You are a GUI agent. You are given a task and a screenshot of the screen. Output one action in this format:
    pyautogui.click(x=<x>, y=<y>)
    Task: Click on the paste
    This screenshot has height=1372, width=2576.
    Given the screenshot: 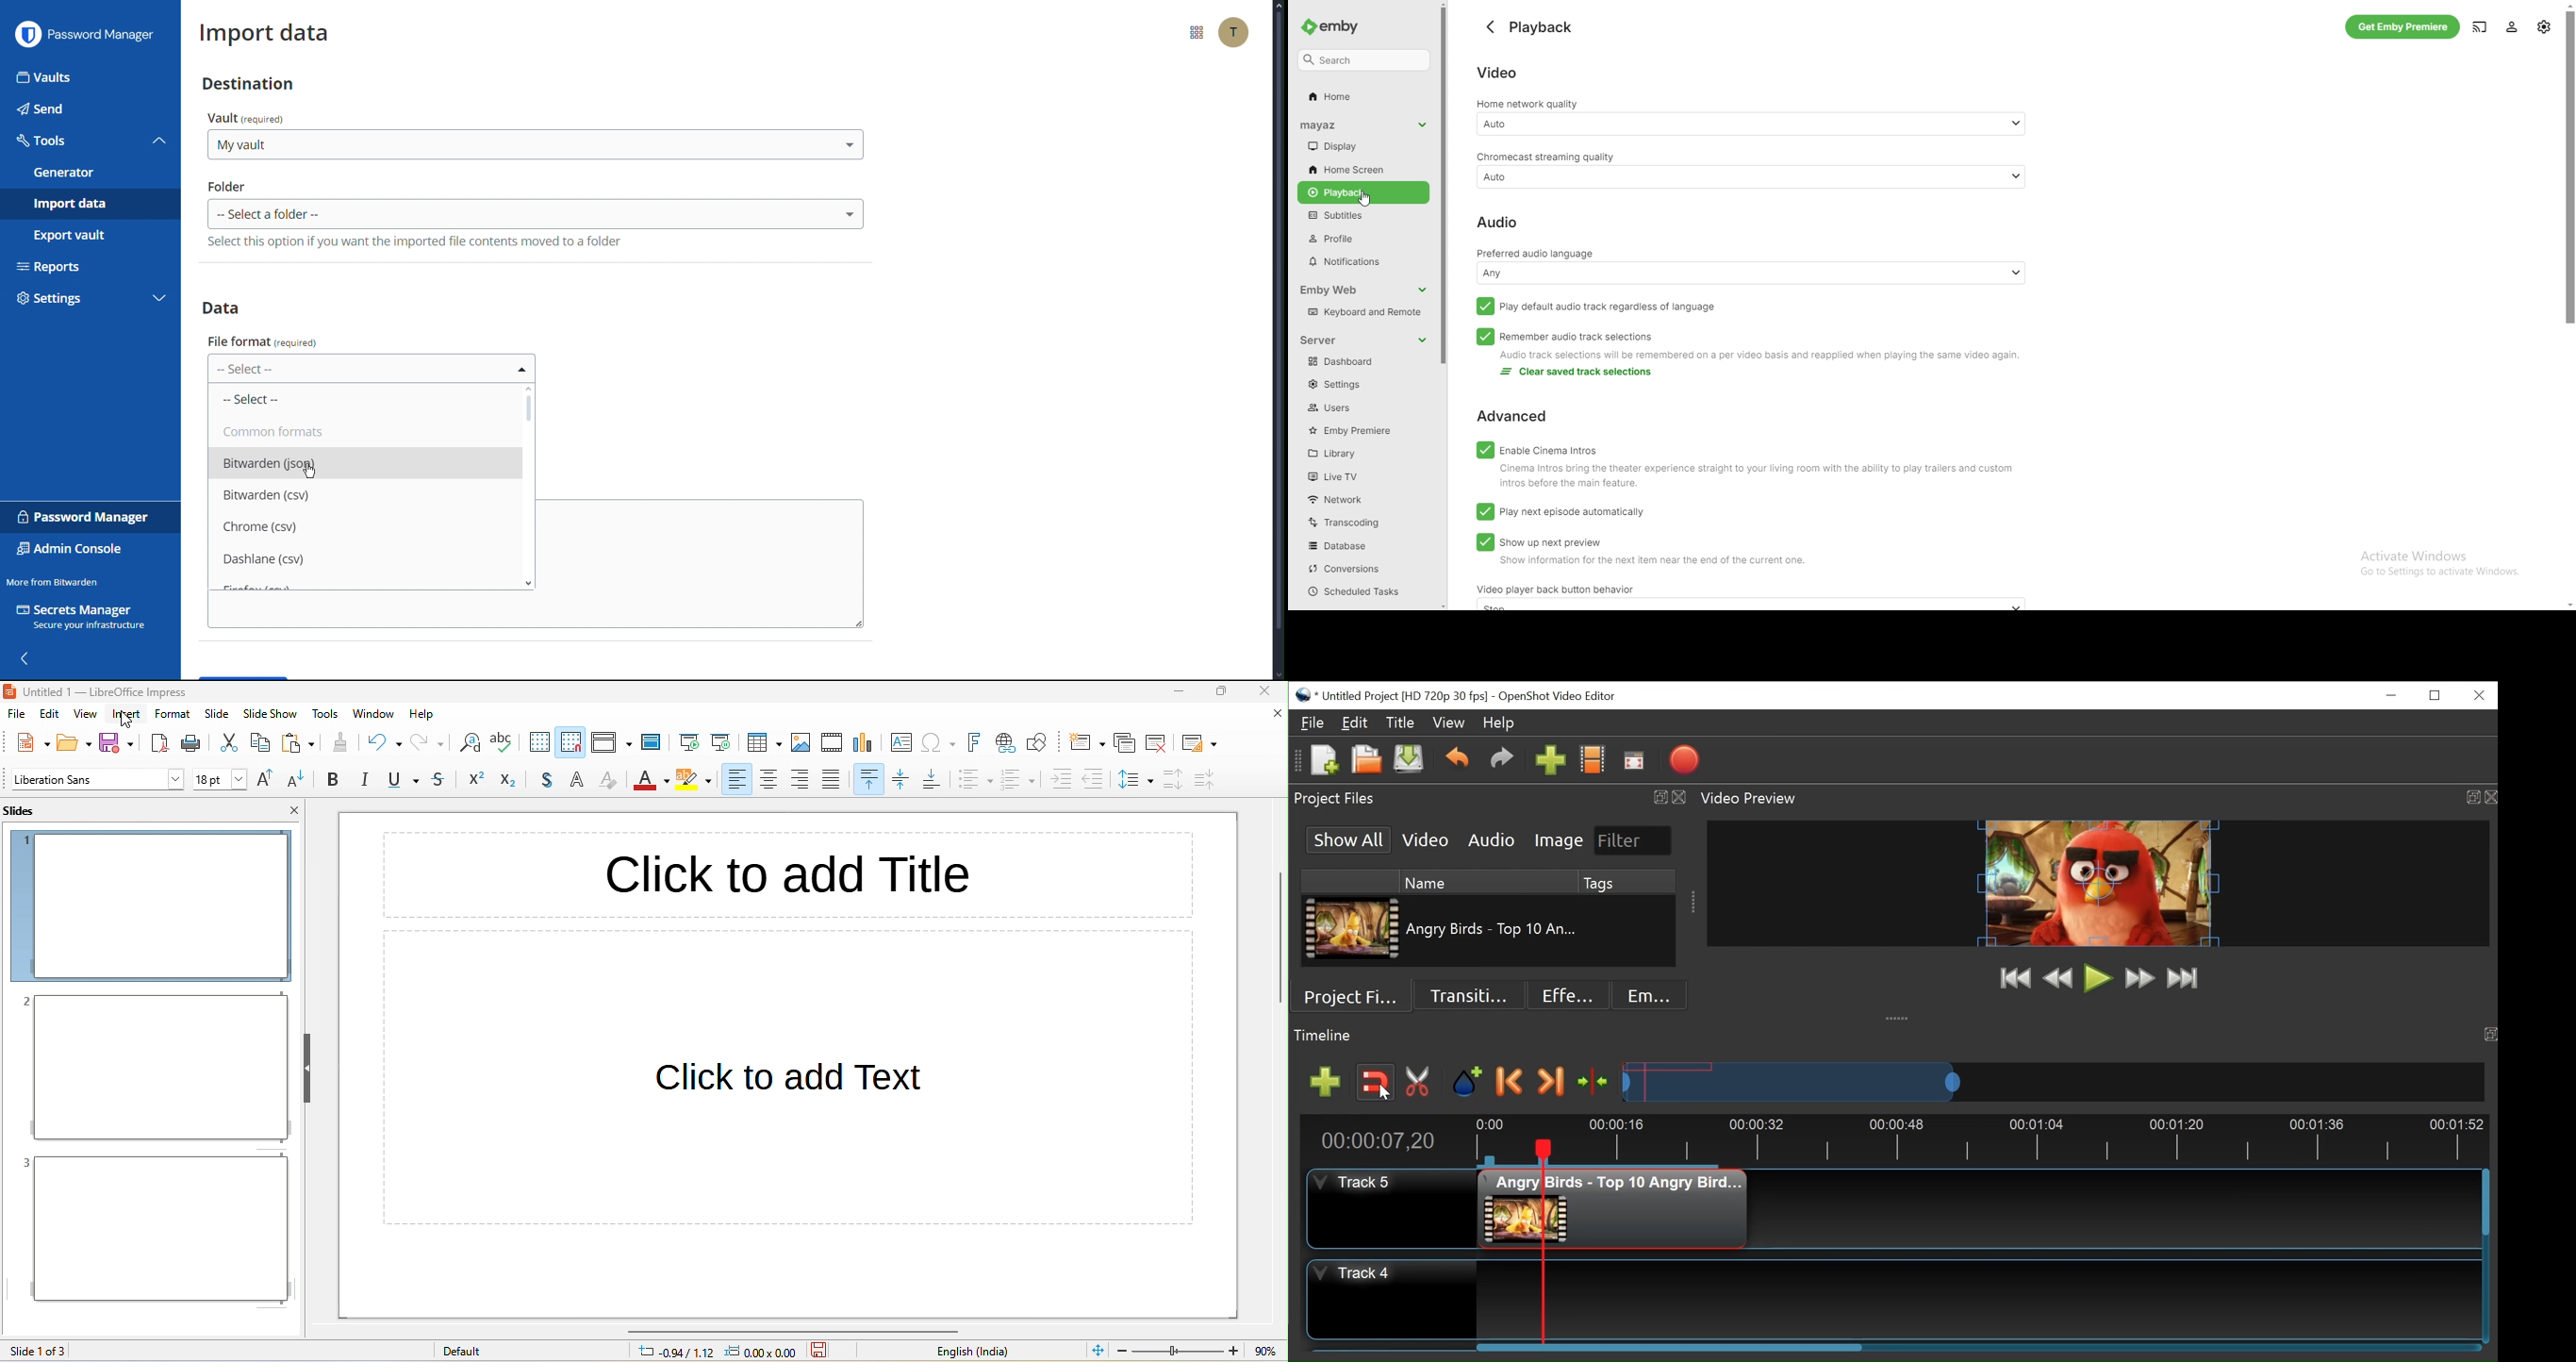 What is the action you would take?
    pyautogui.click(x=298, y=742)
    